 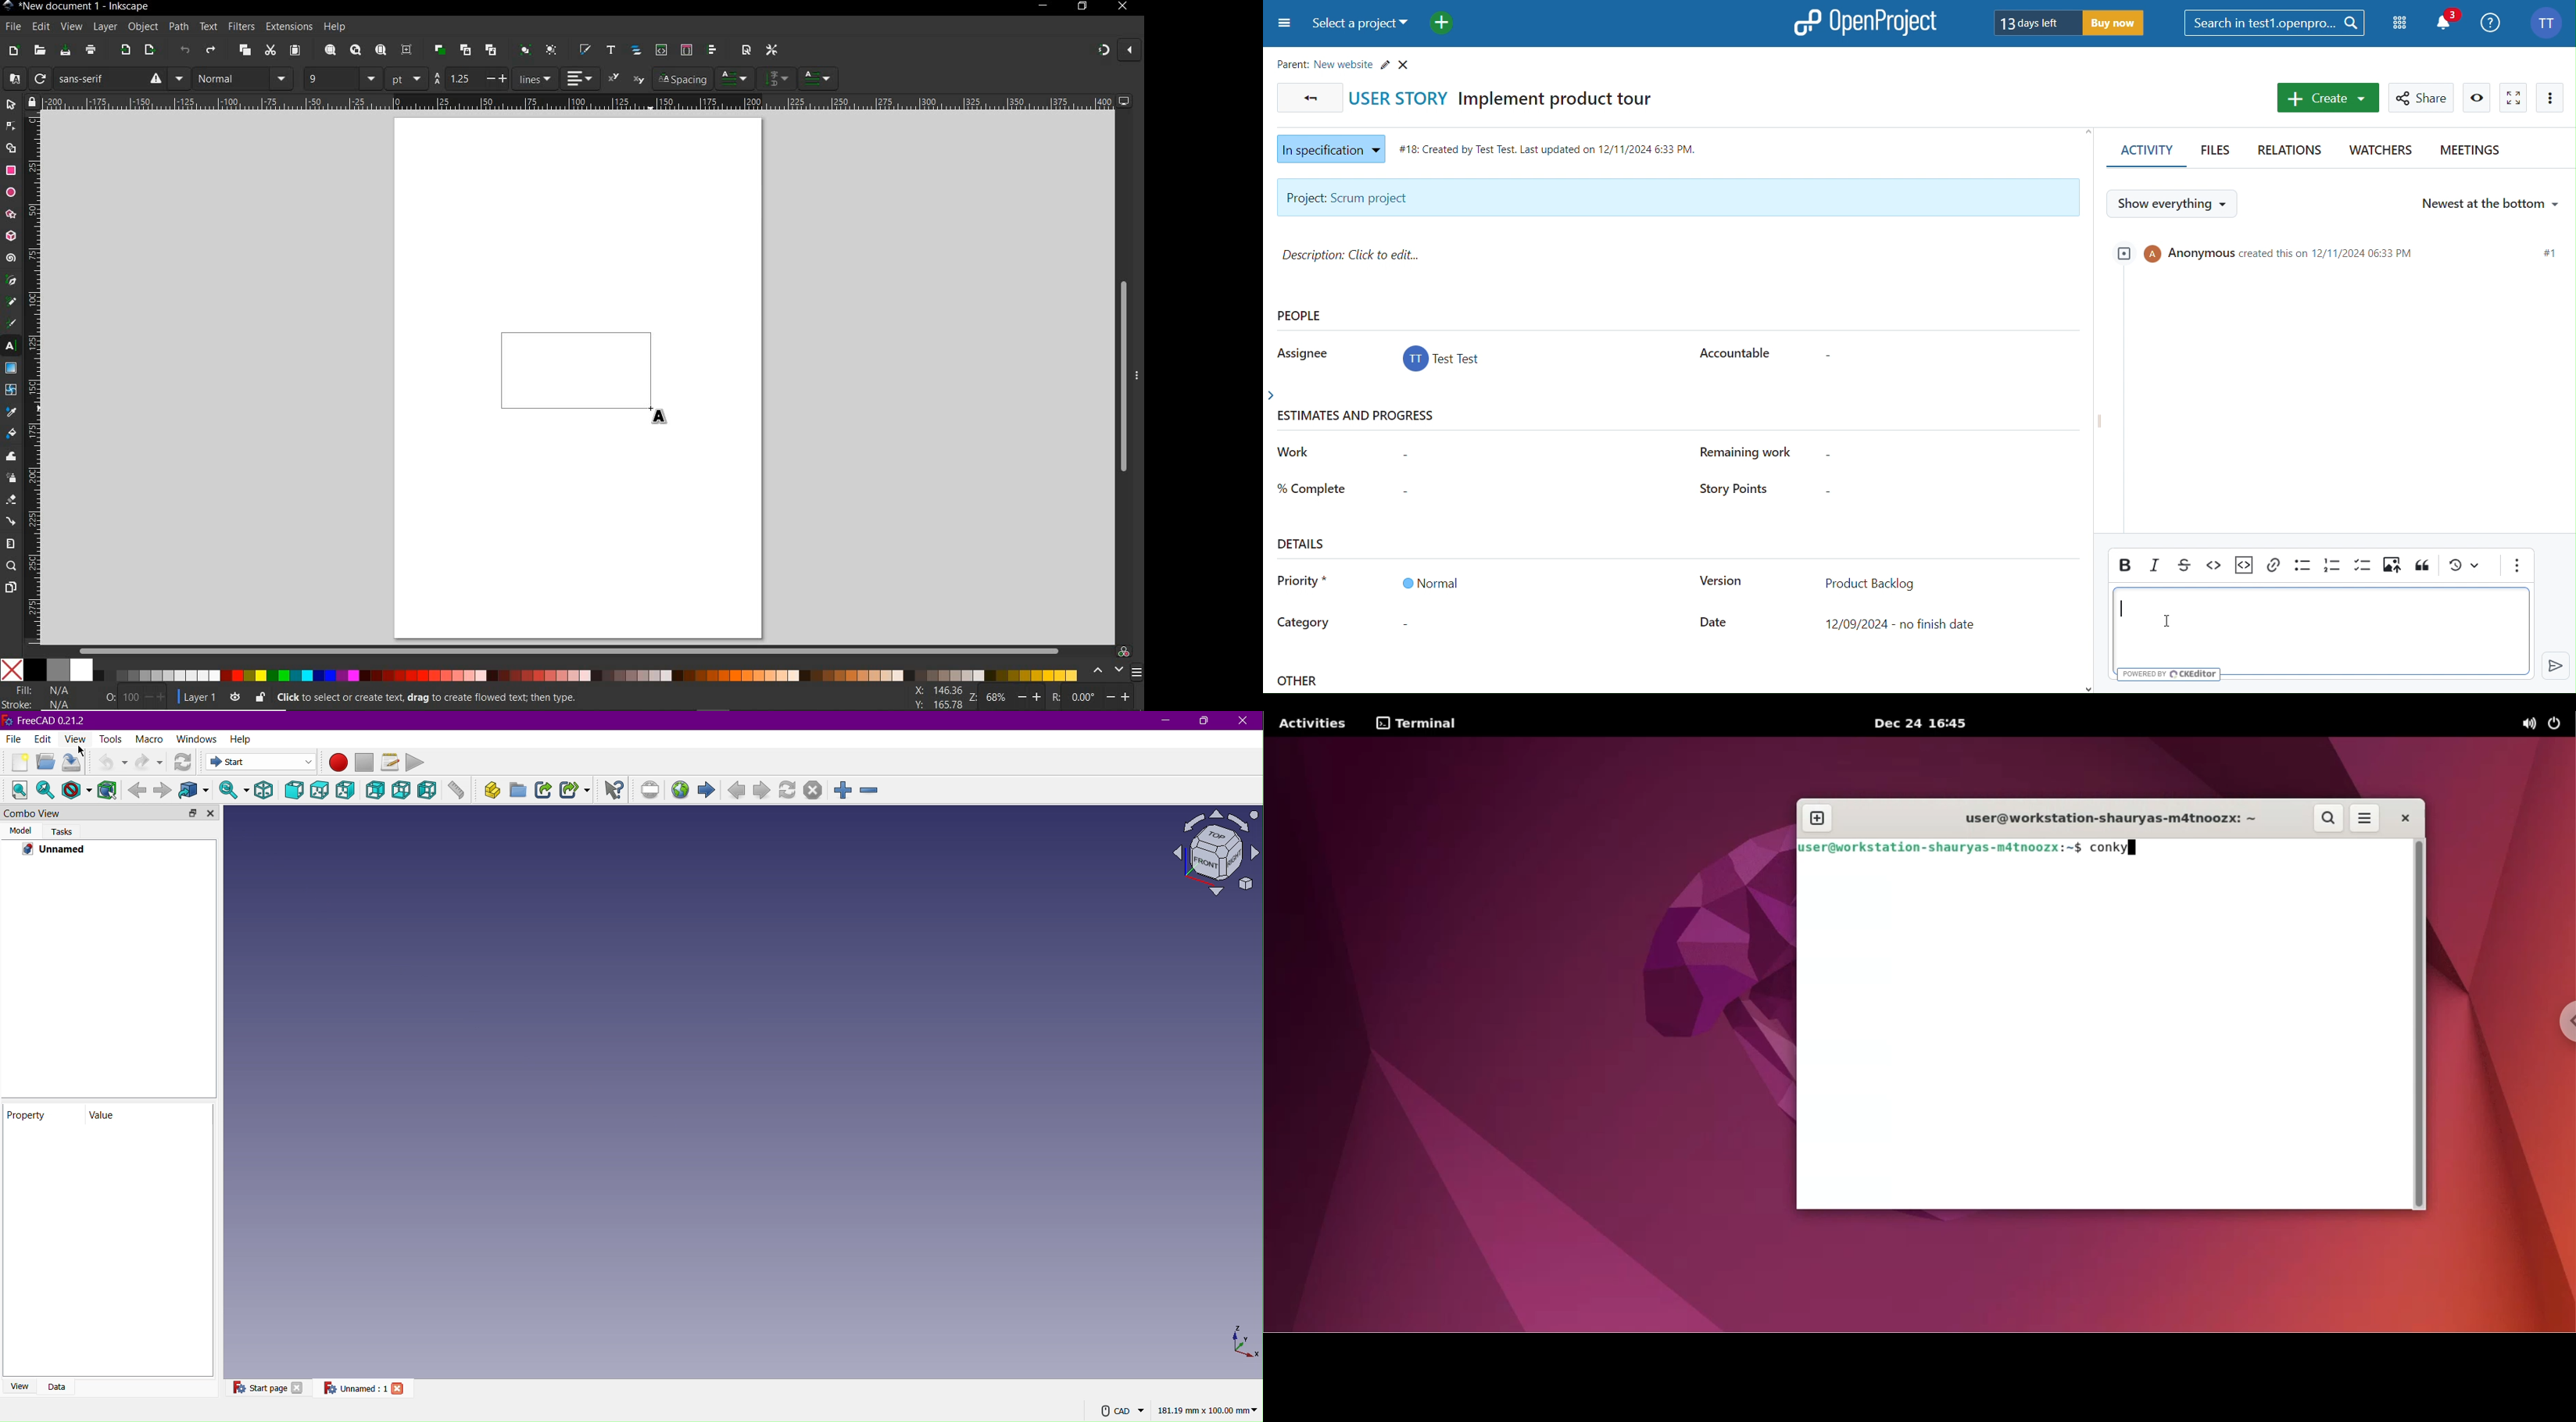 I want to click on star tool, so click(x=11, y=215).